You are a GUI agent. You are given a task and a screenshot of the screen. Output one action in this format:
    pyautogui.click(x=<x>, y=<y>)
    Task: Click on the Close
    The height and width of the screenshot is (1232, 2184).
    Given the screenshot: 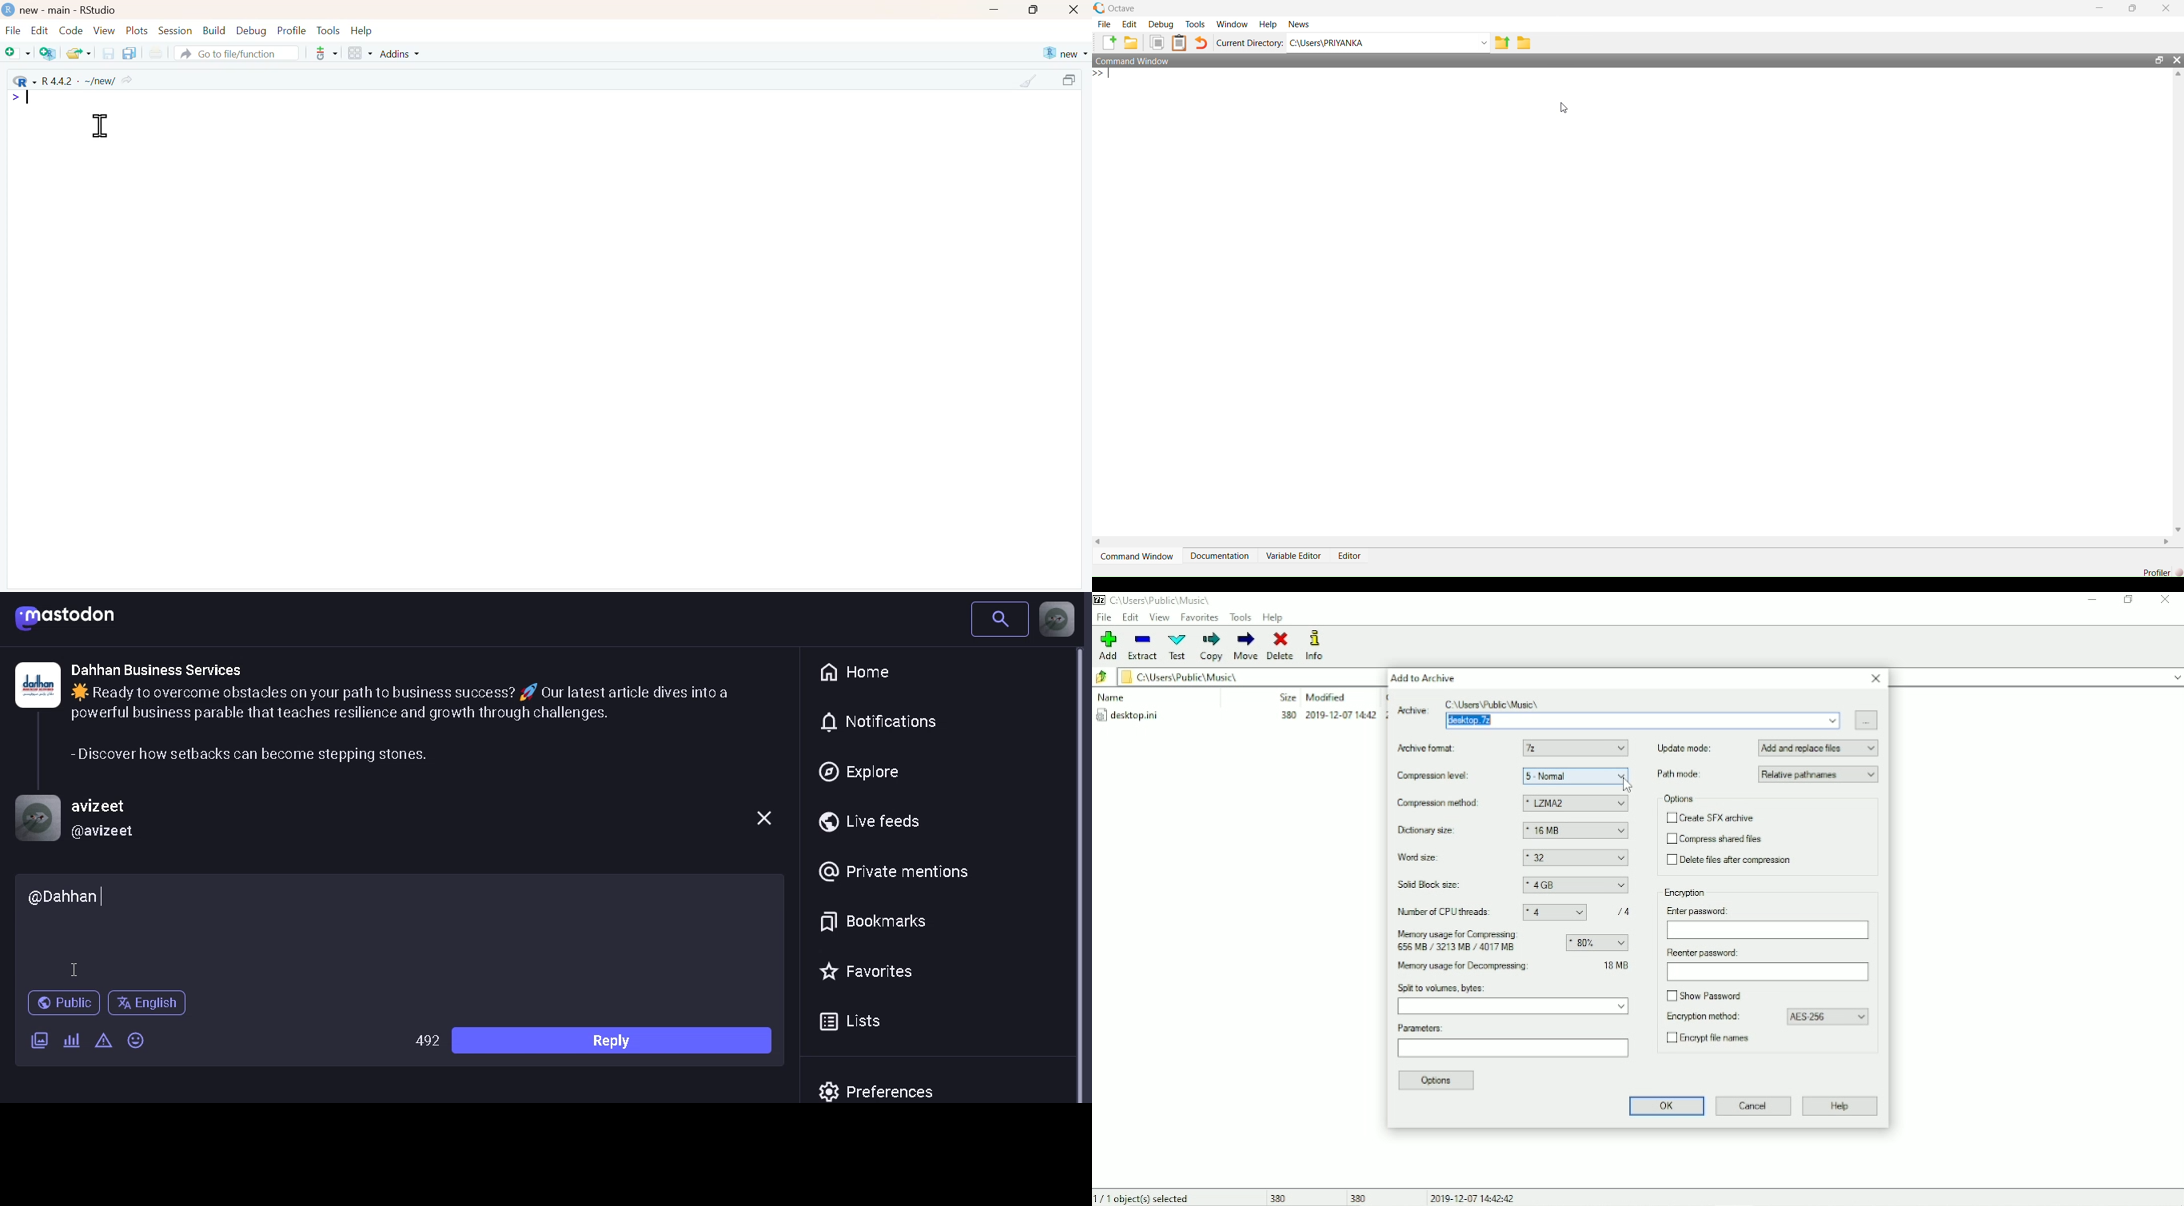 What is the action you would take?
    pyautogui.click(x=1876, y=678)
    